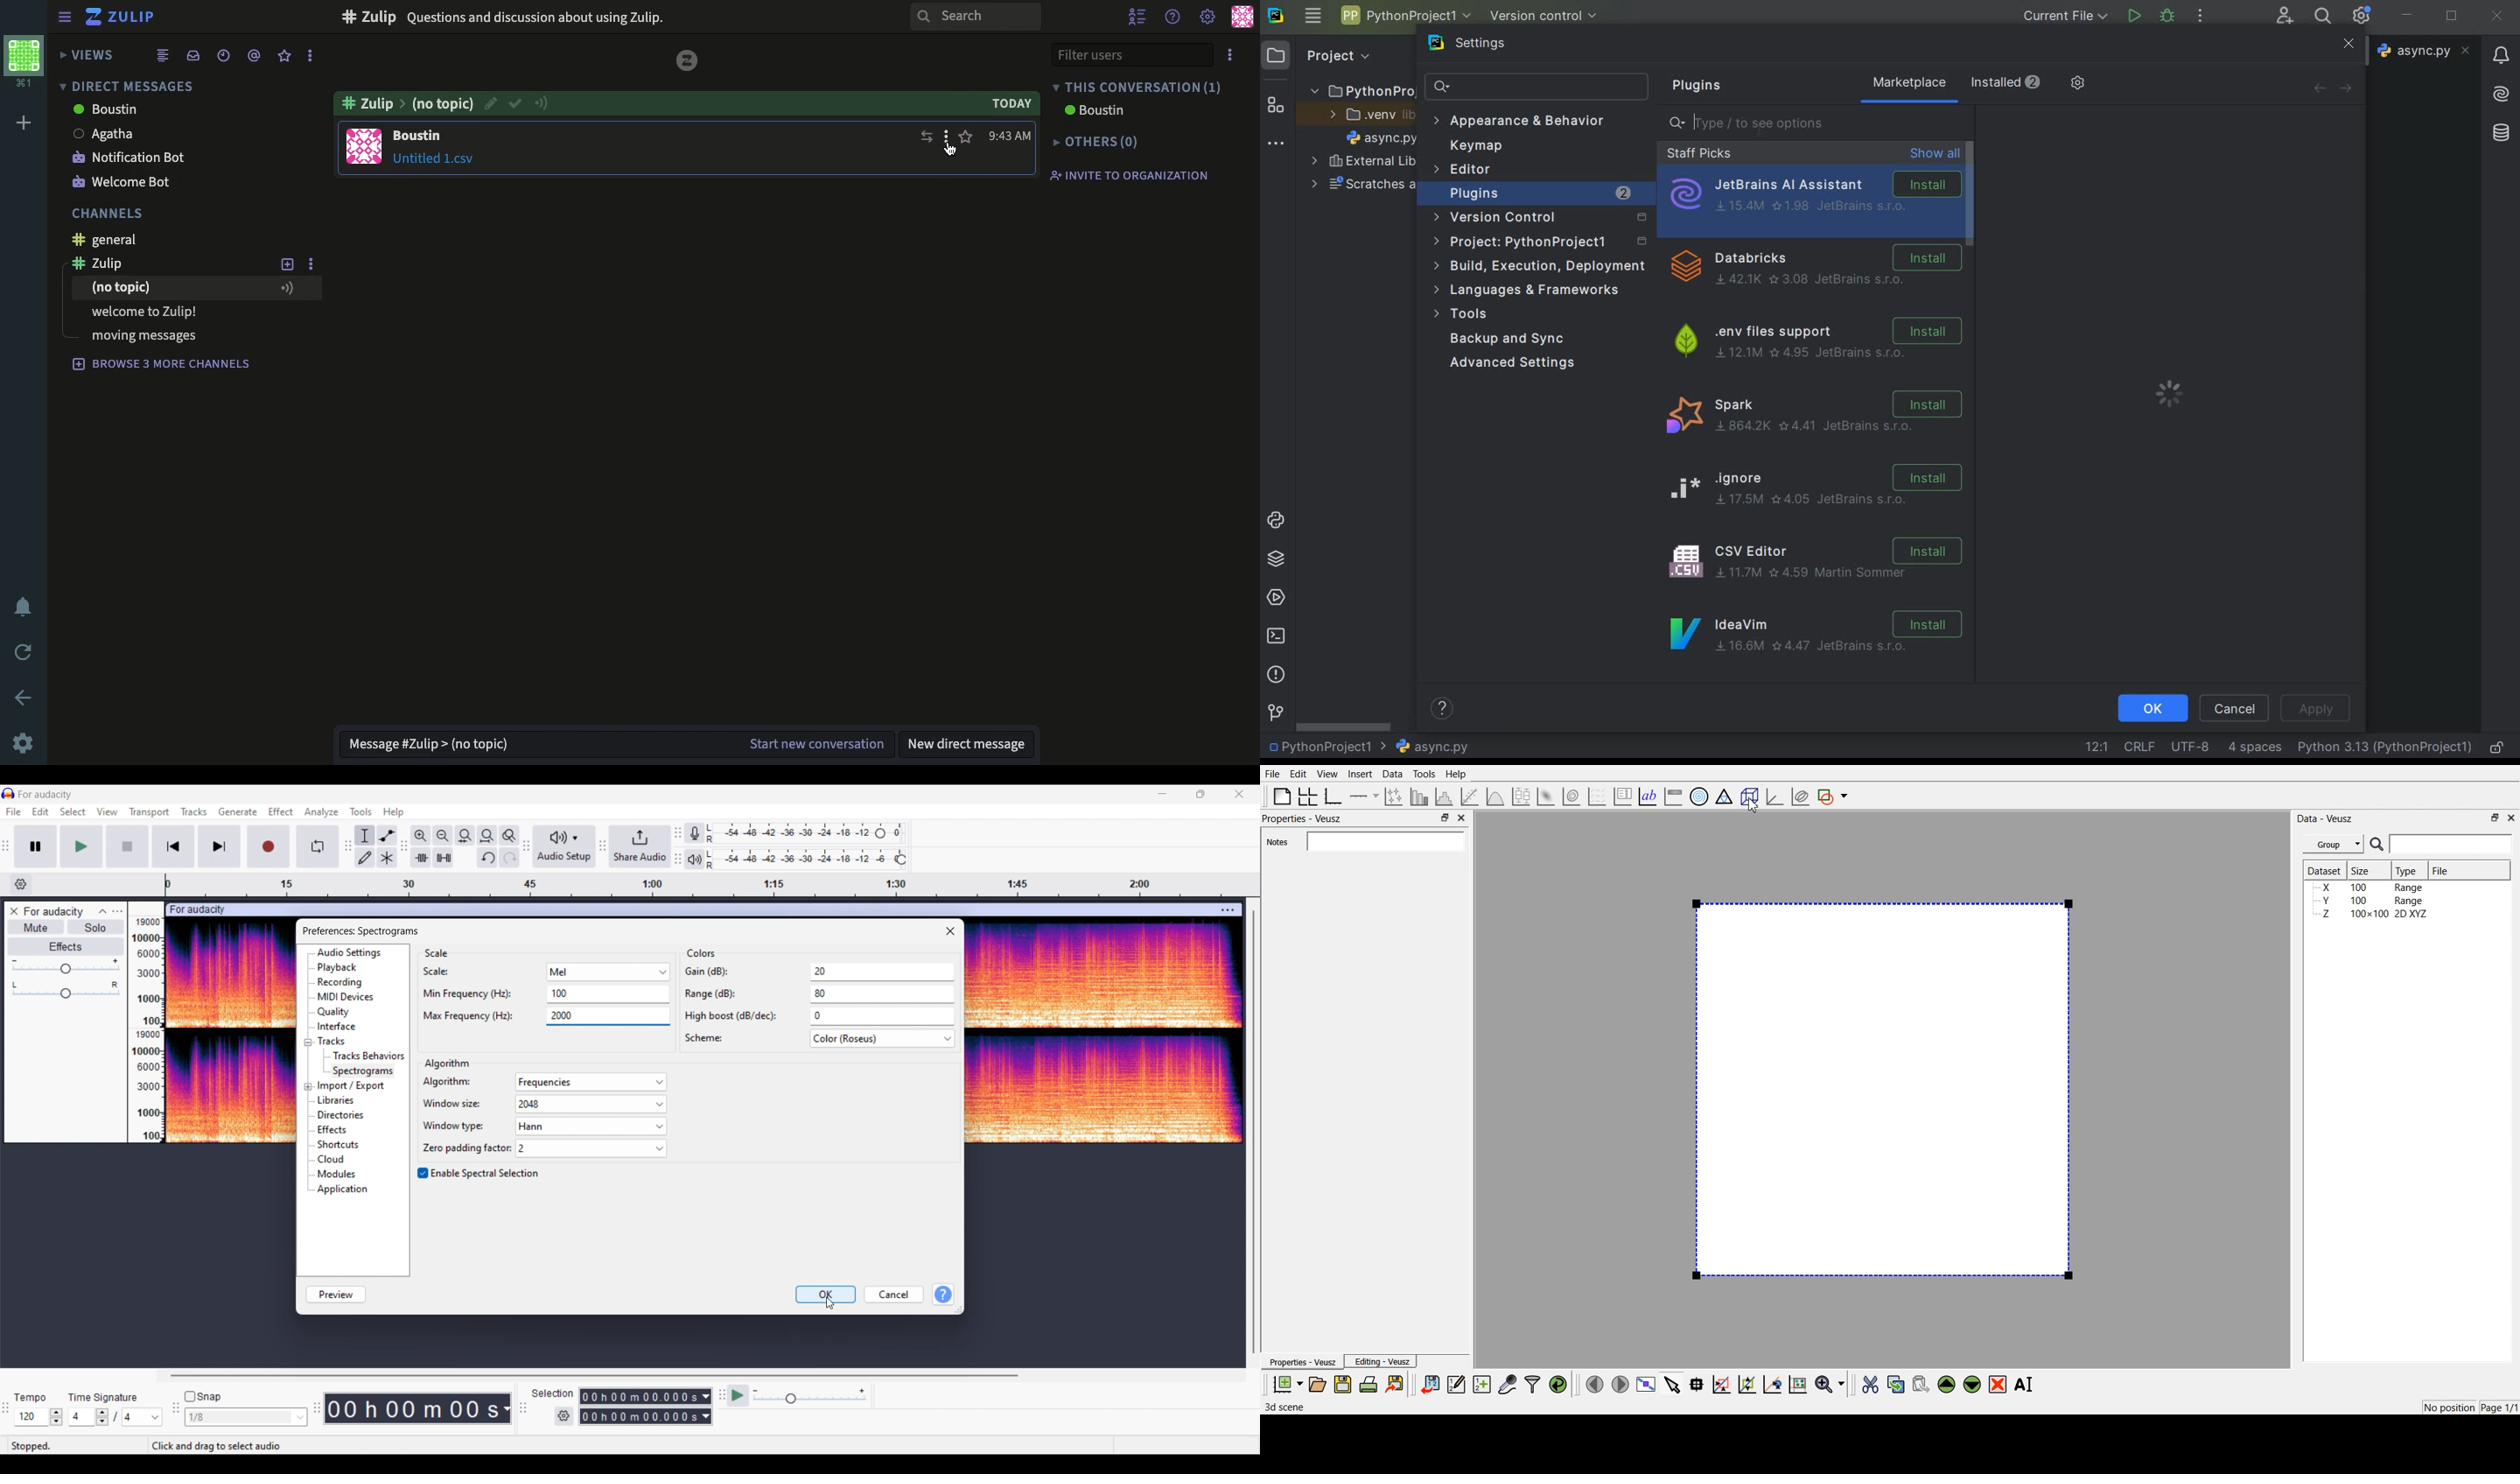 The width and height of the screenshot is (2520, 1484). I want to click on Track settings, so click(1227, 911).